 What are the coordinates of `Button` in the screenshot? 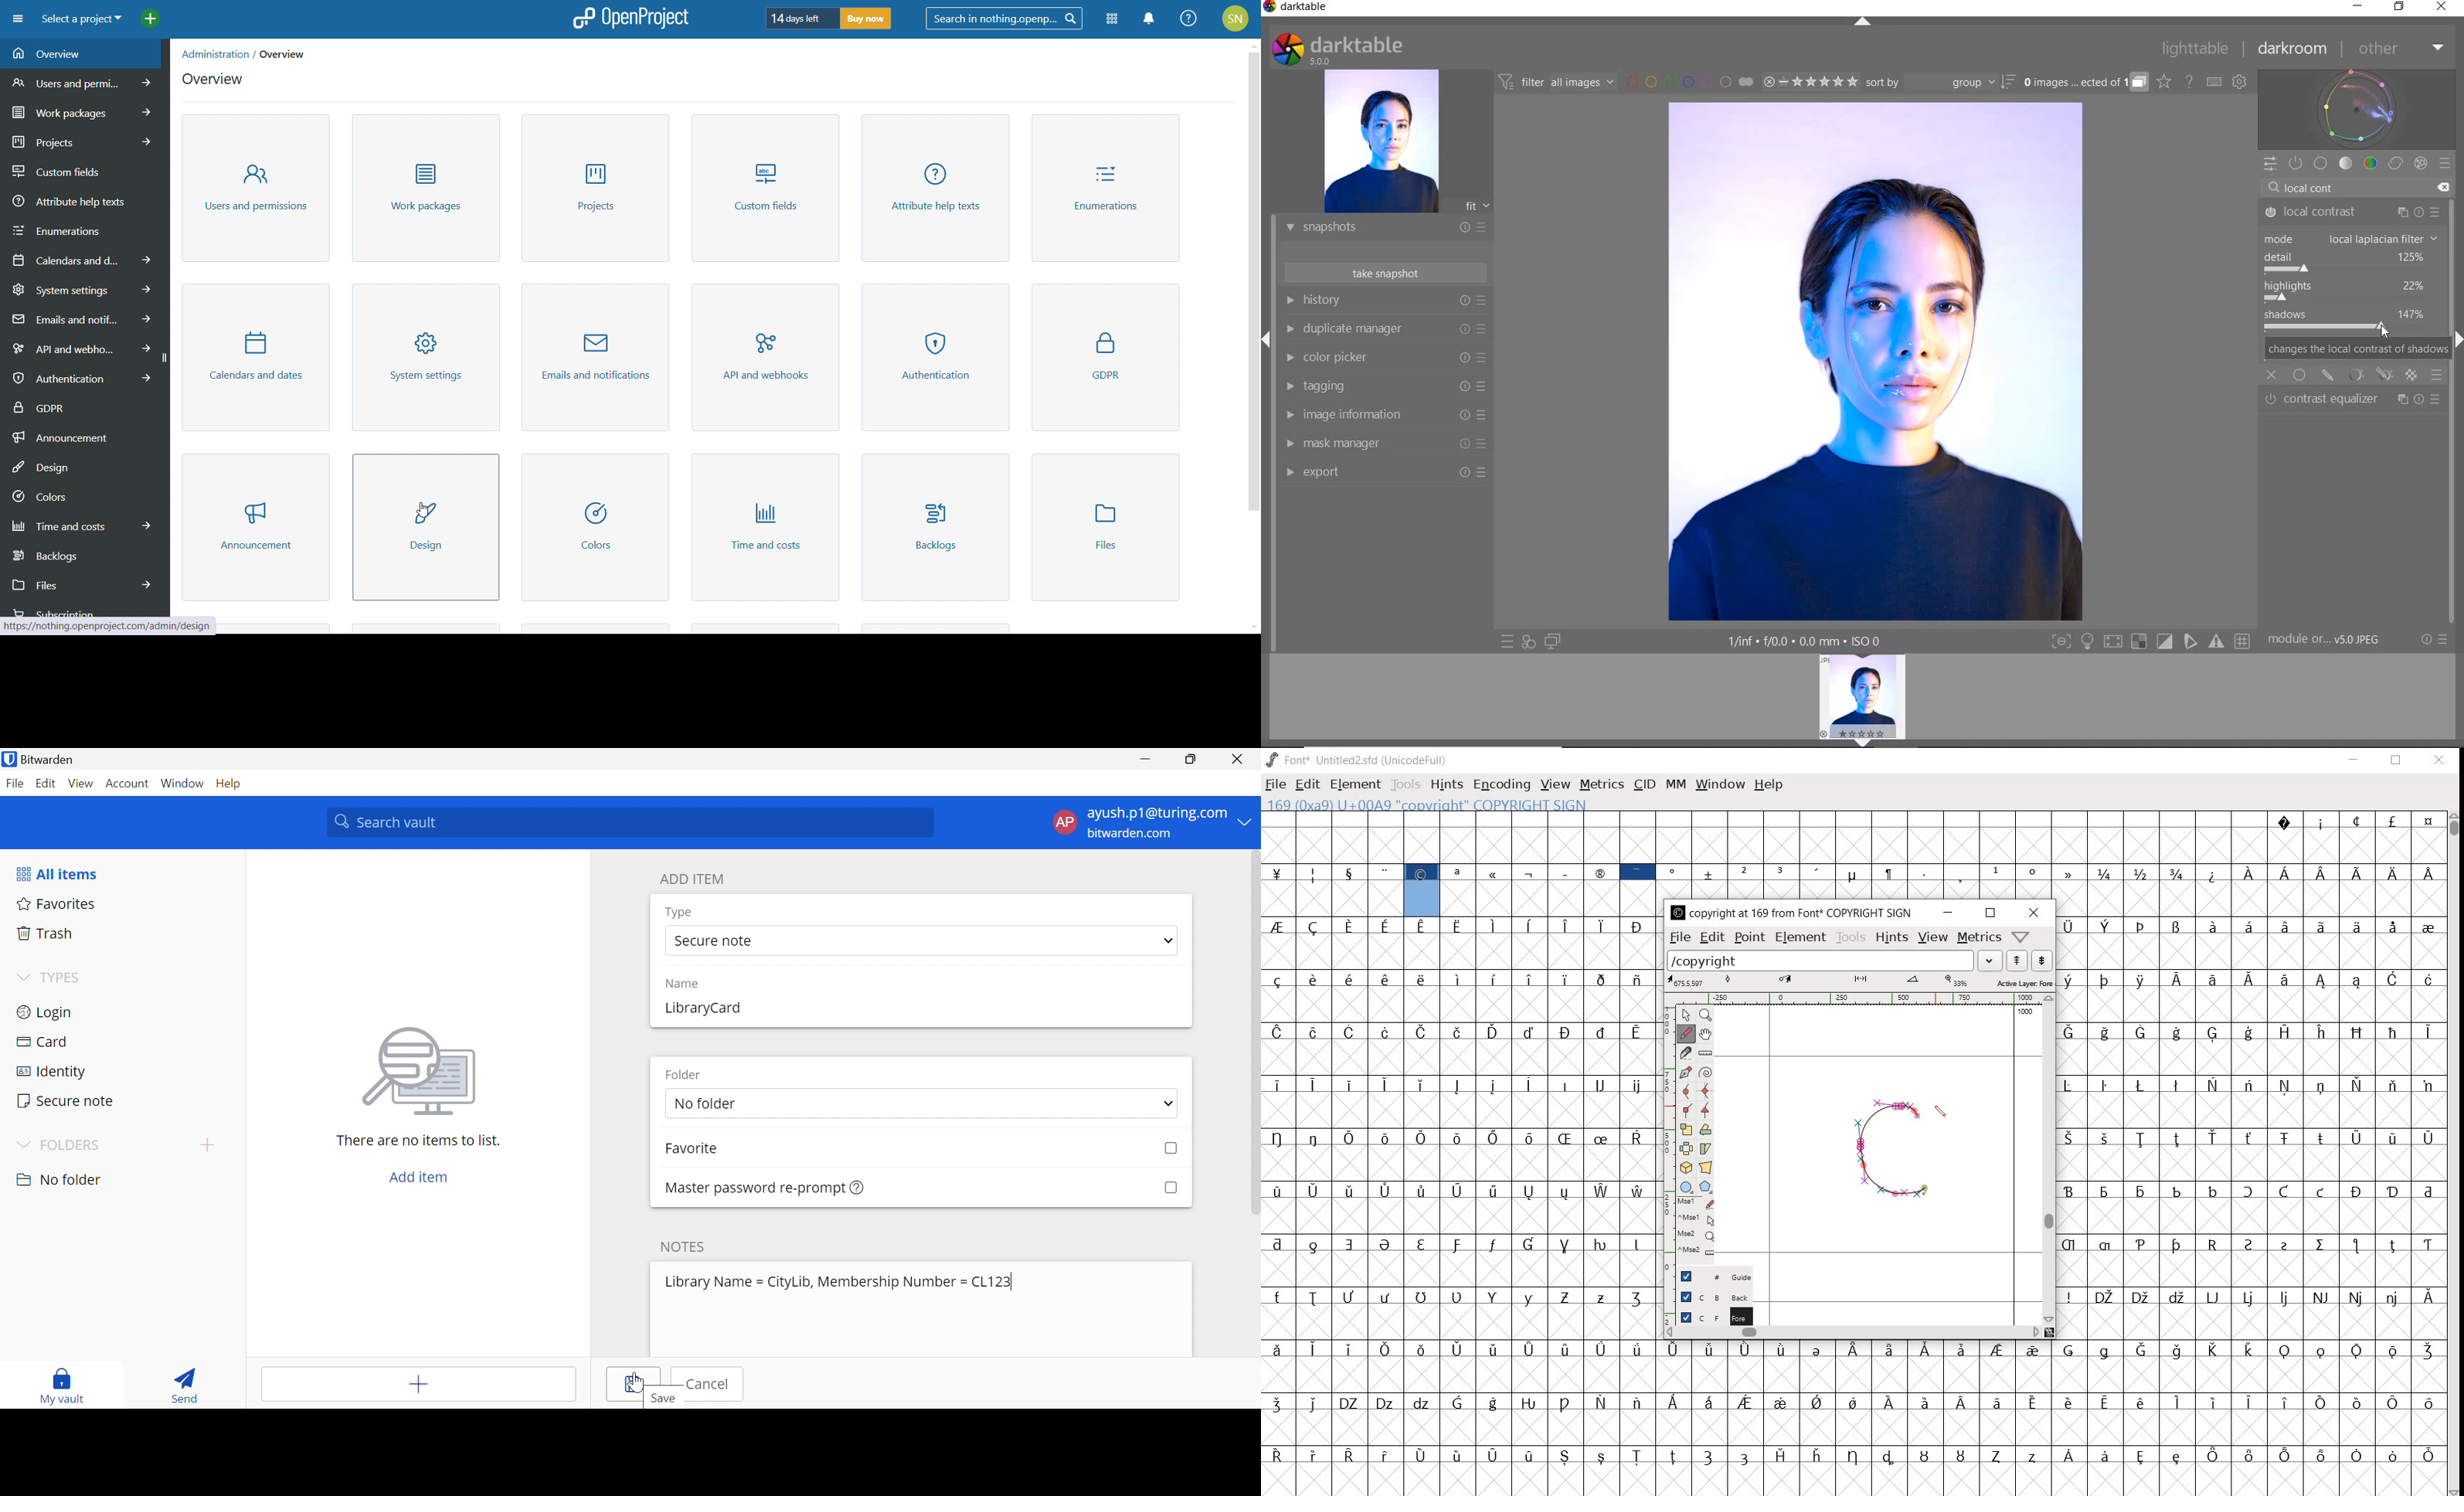 It's located at (2166, 642).